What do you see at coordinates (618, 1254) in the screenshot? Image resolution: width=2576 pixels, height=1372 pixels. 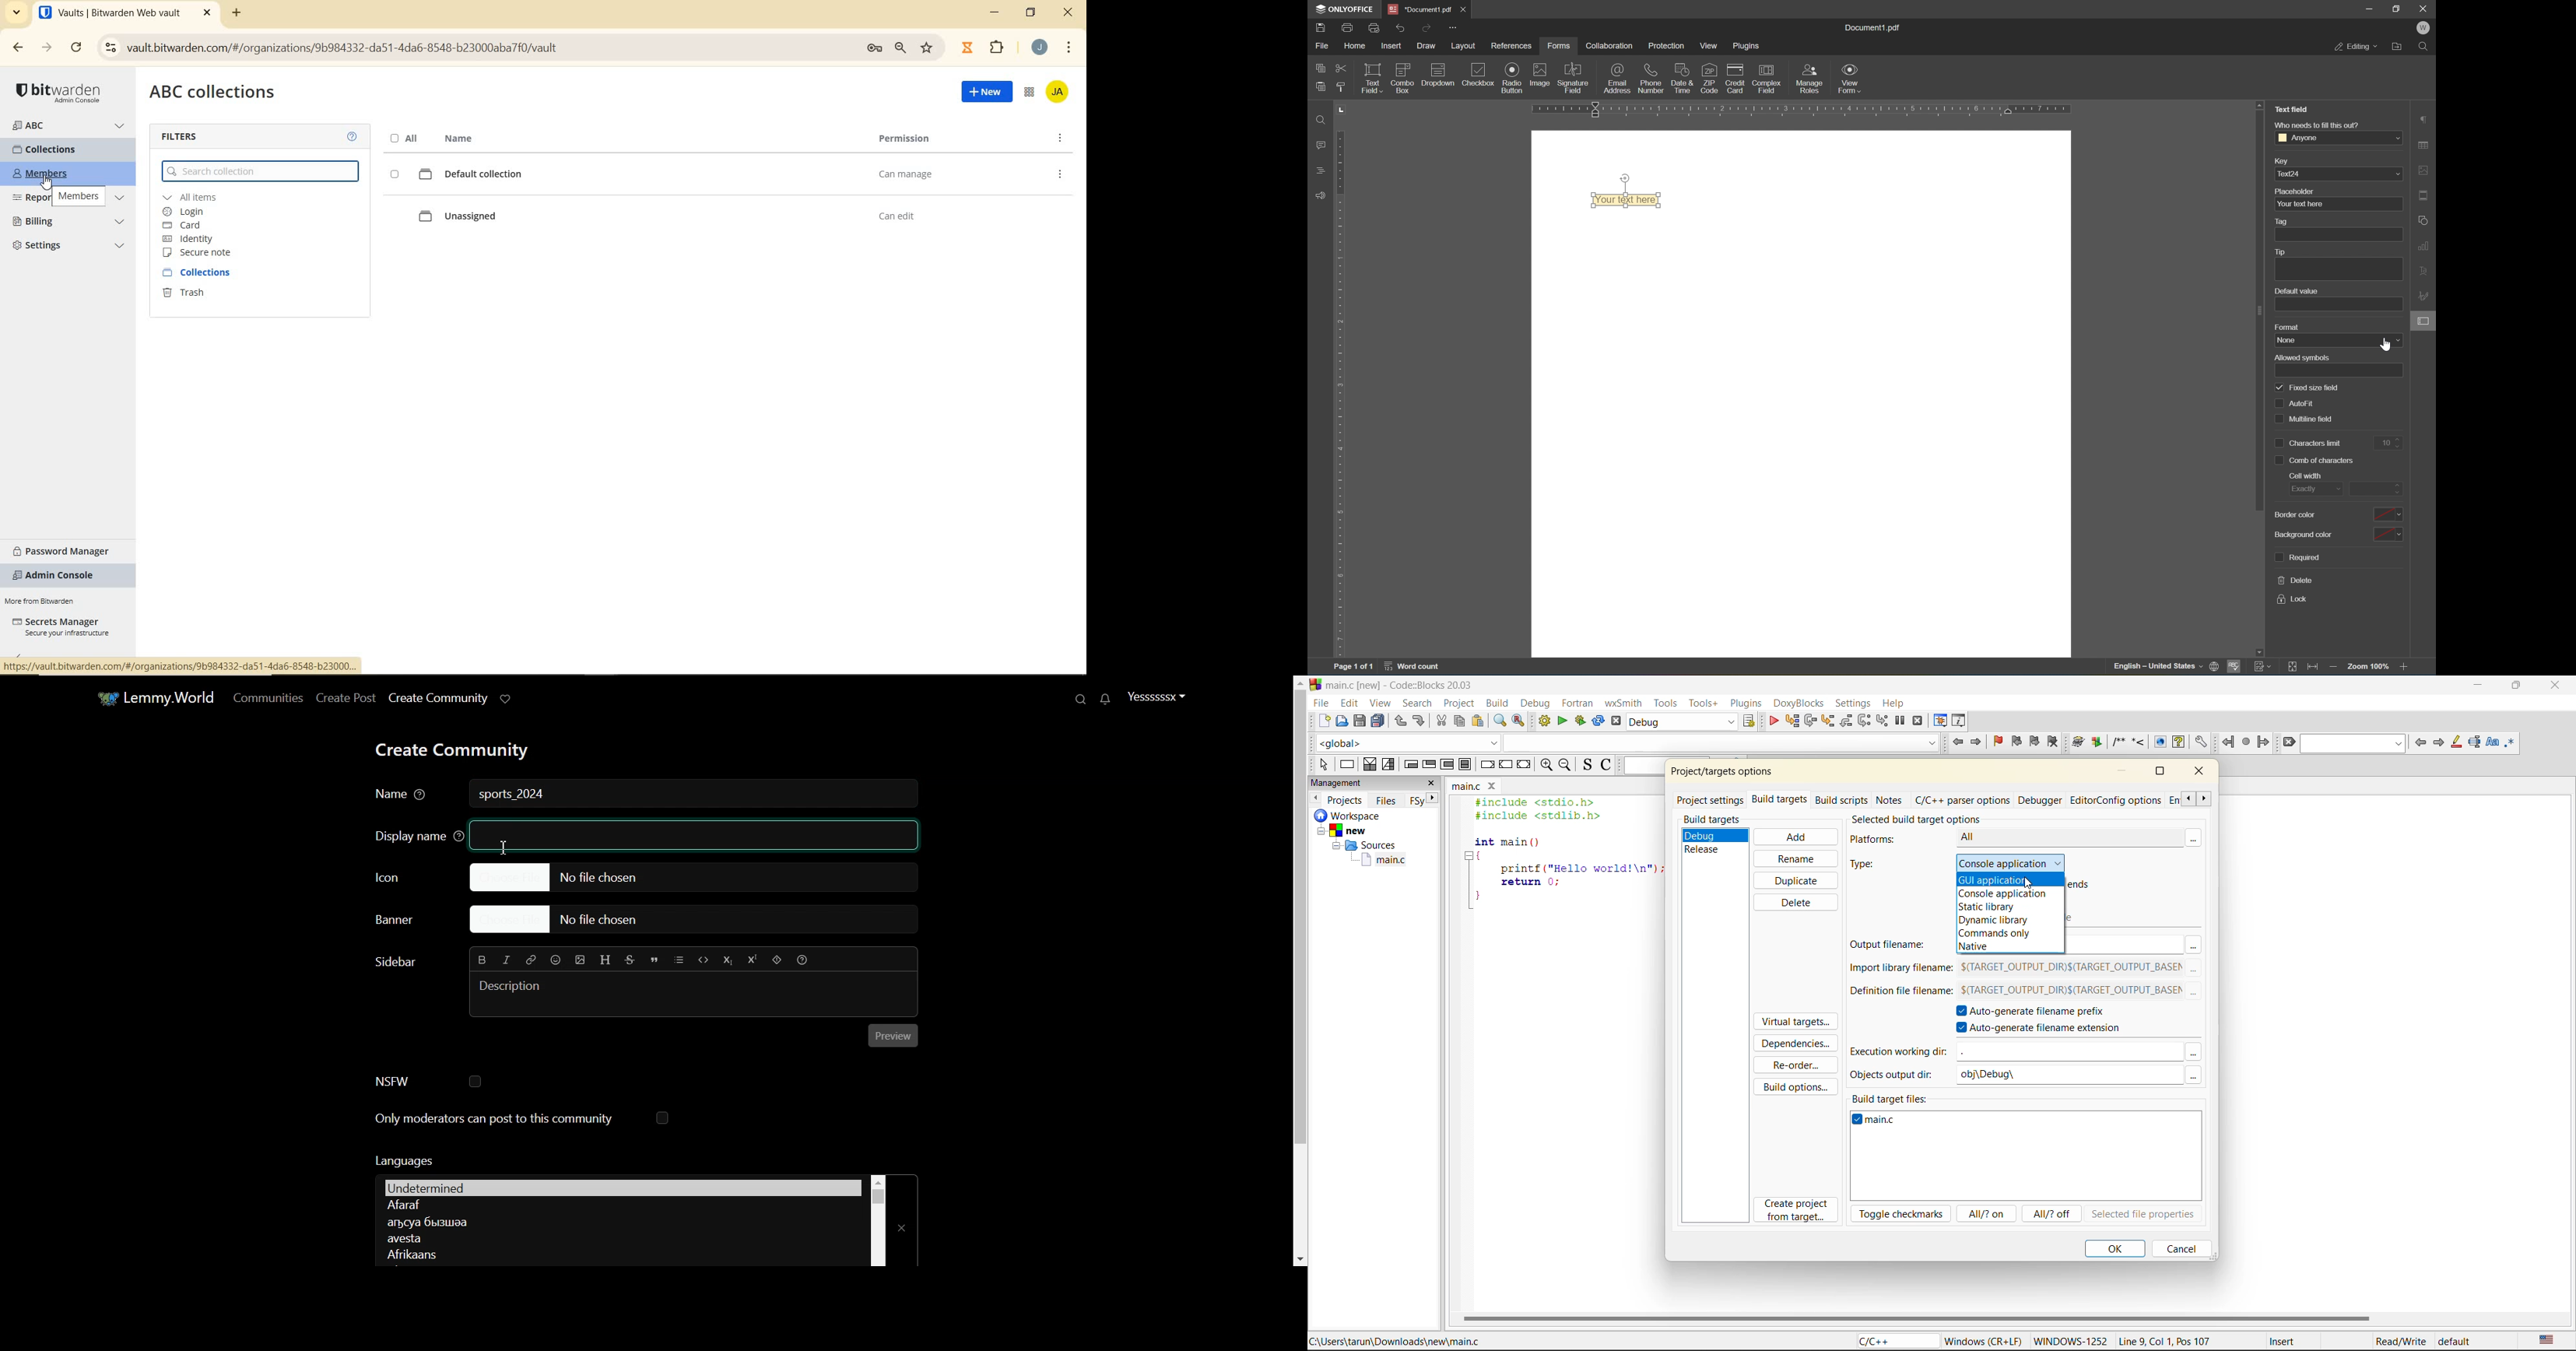 I see `Language` at bounding box center [618, 1254].